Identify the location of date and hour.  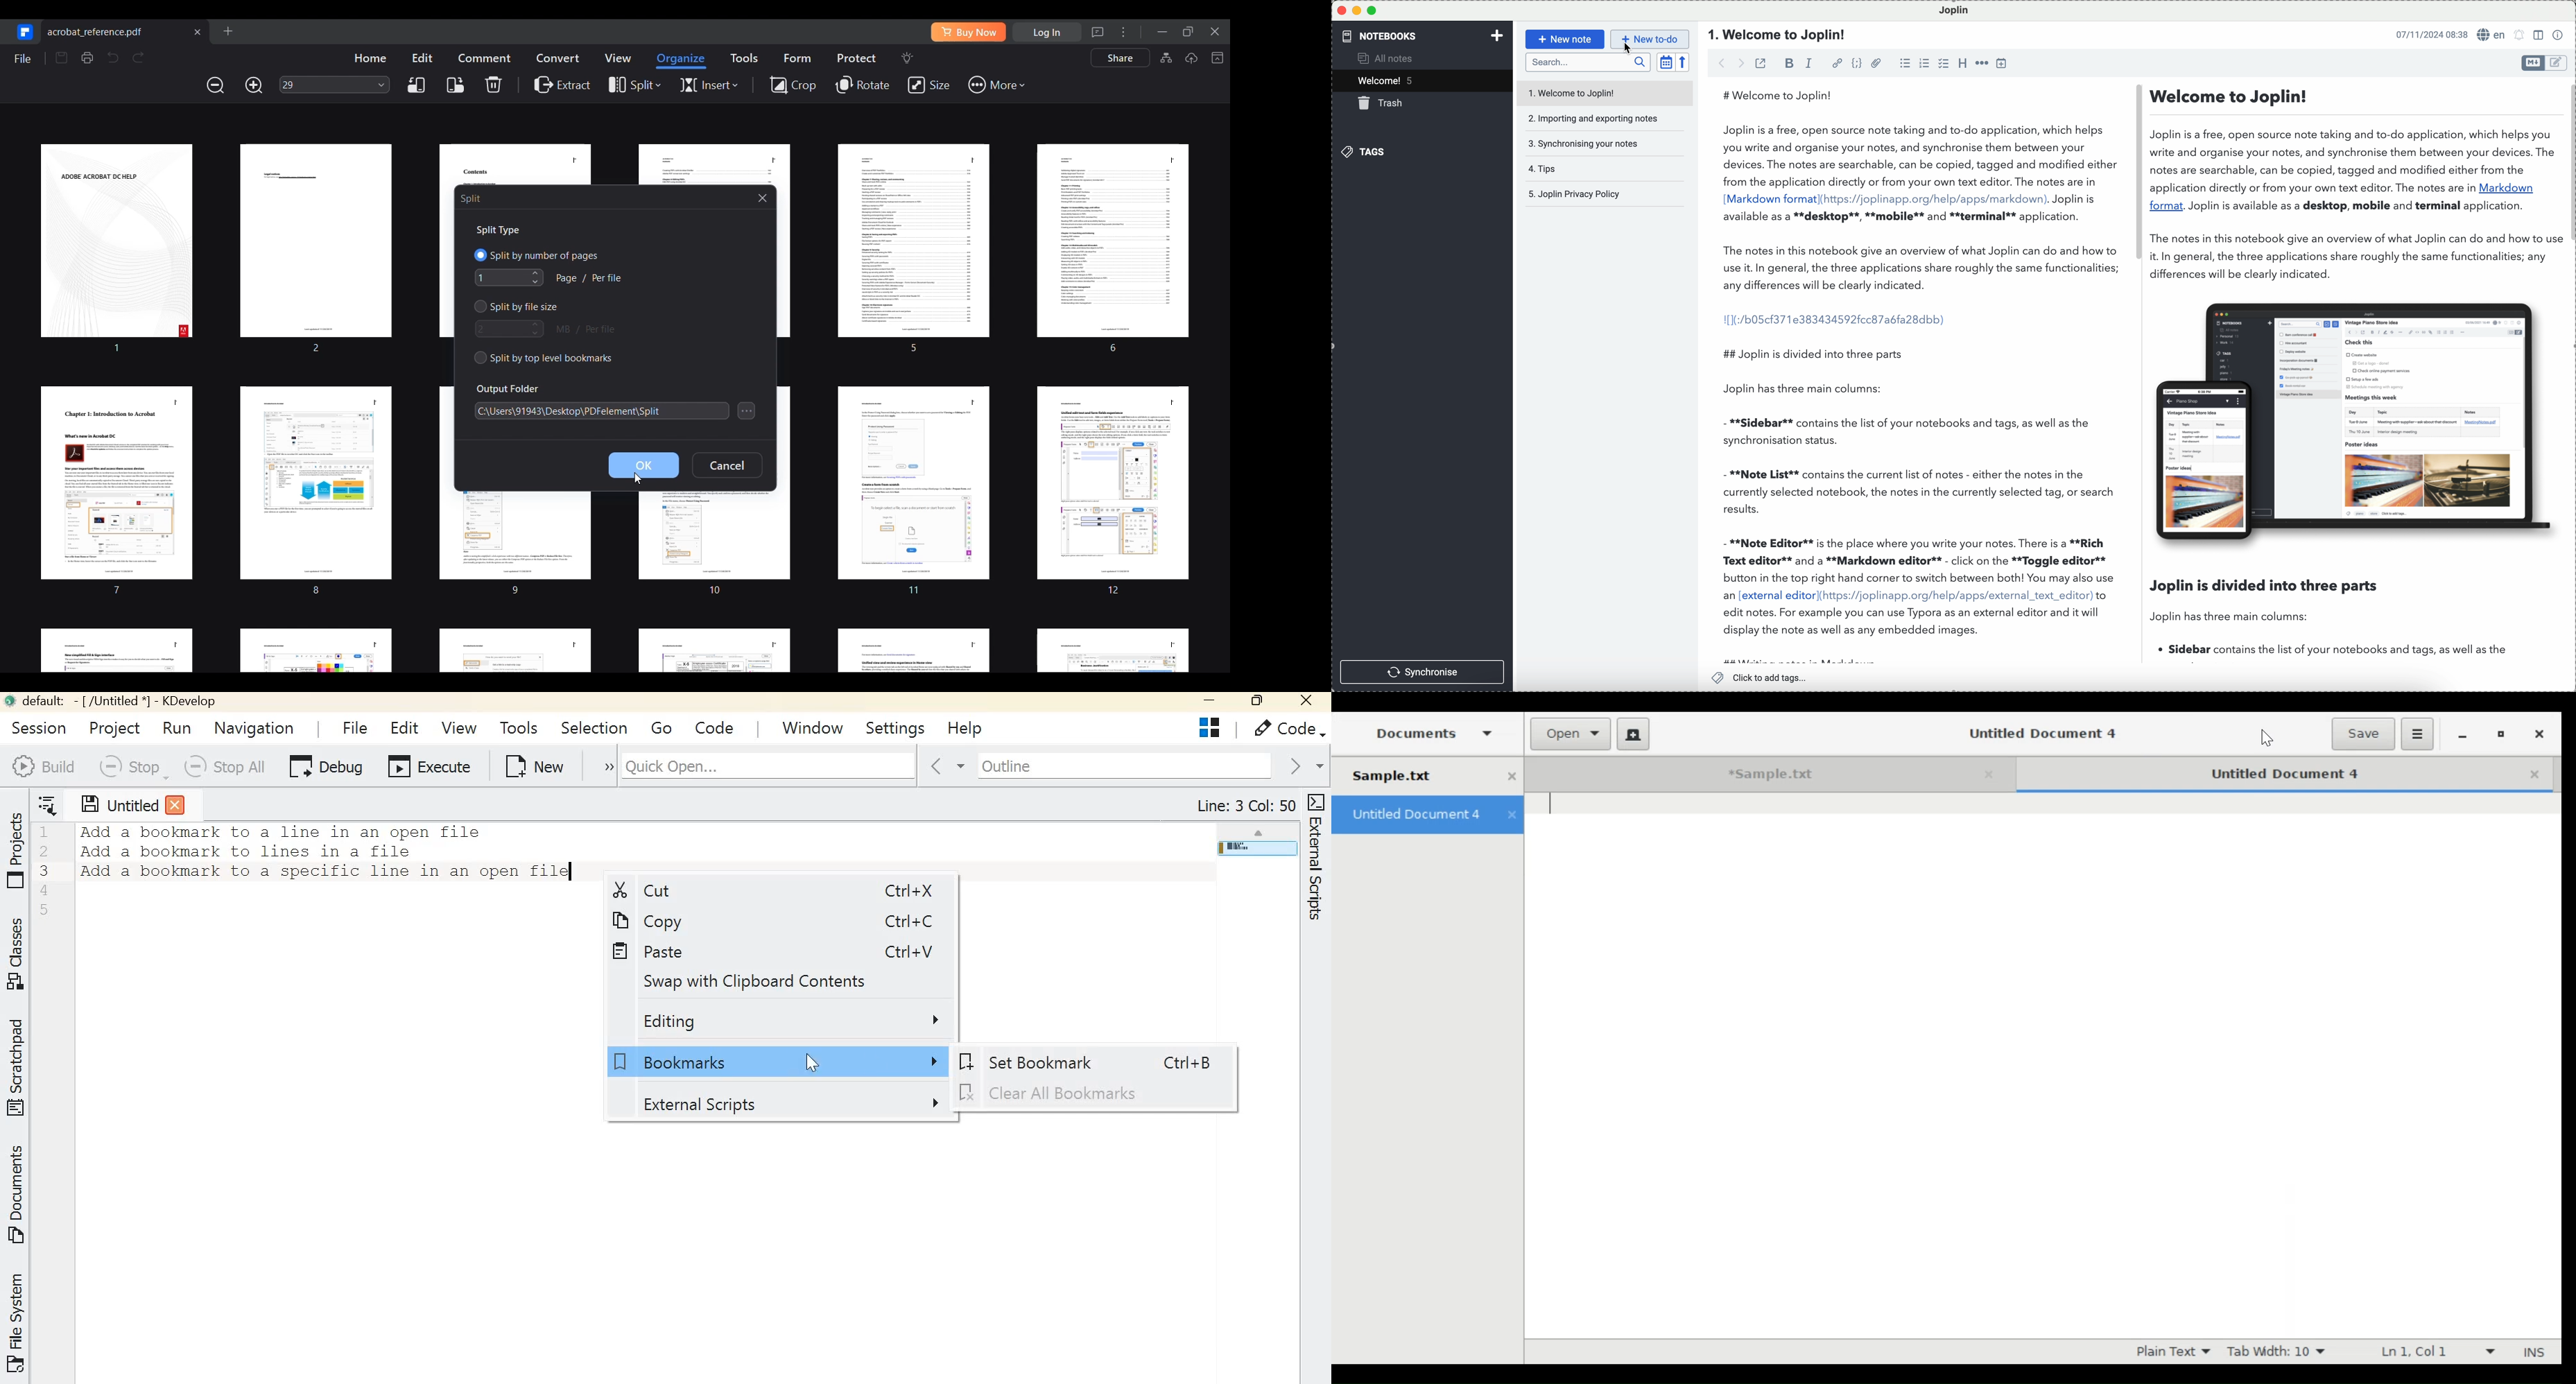
(2432, 34).